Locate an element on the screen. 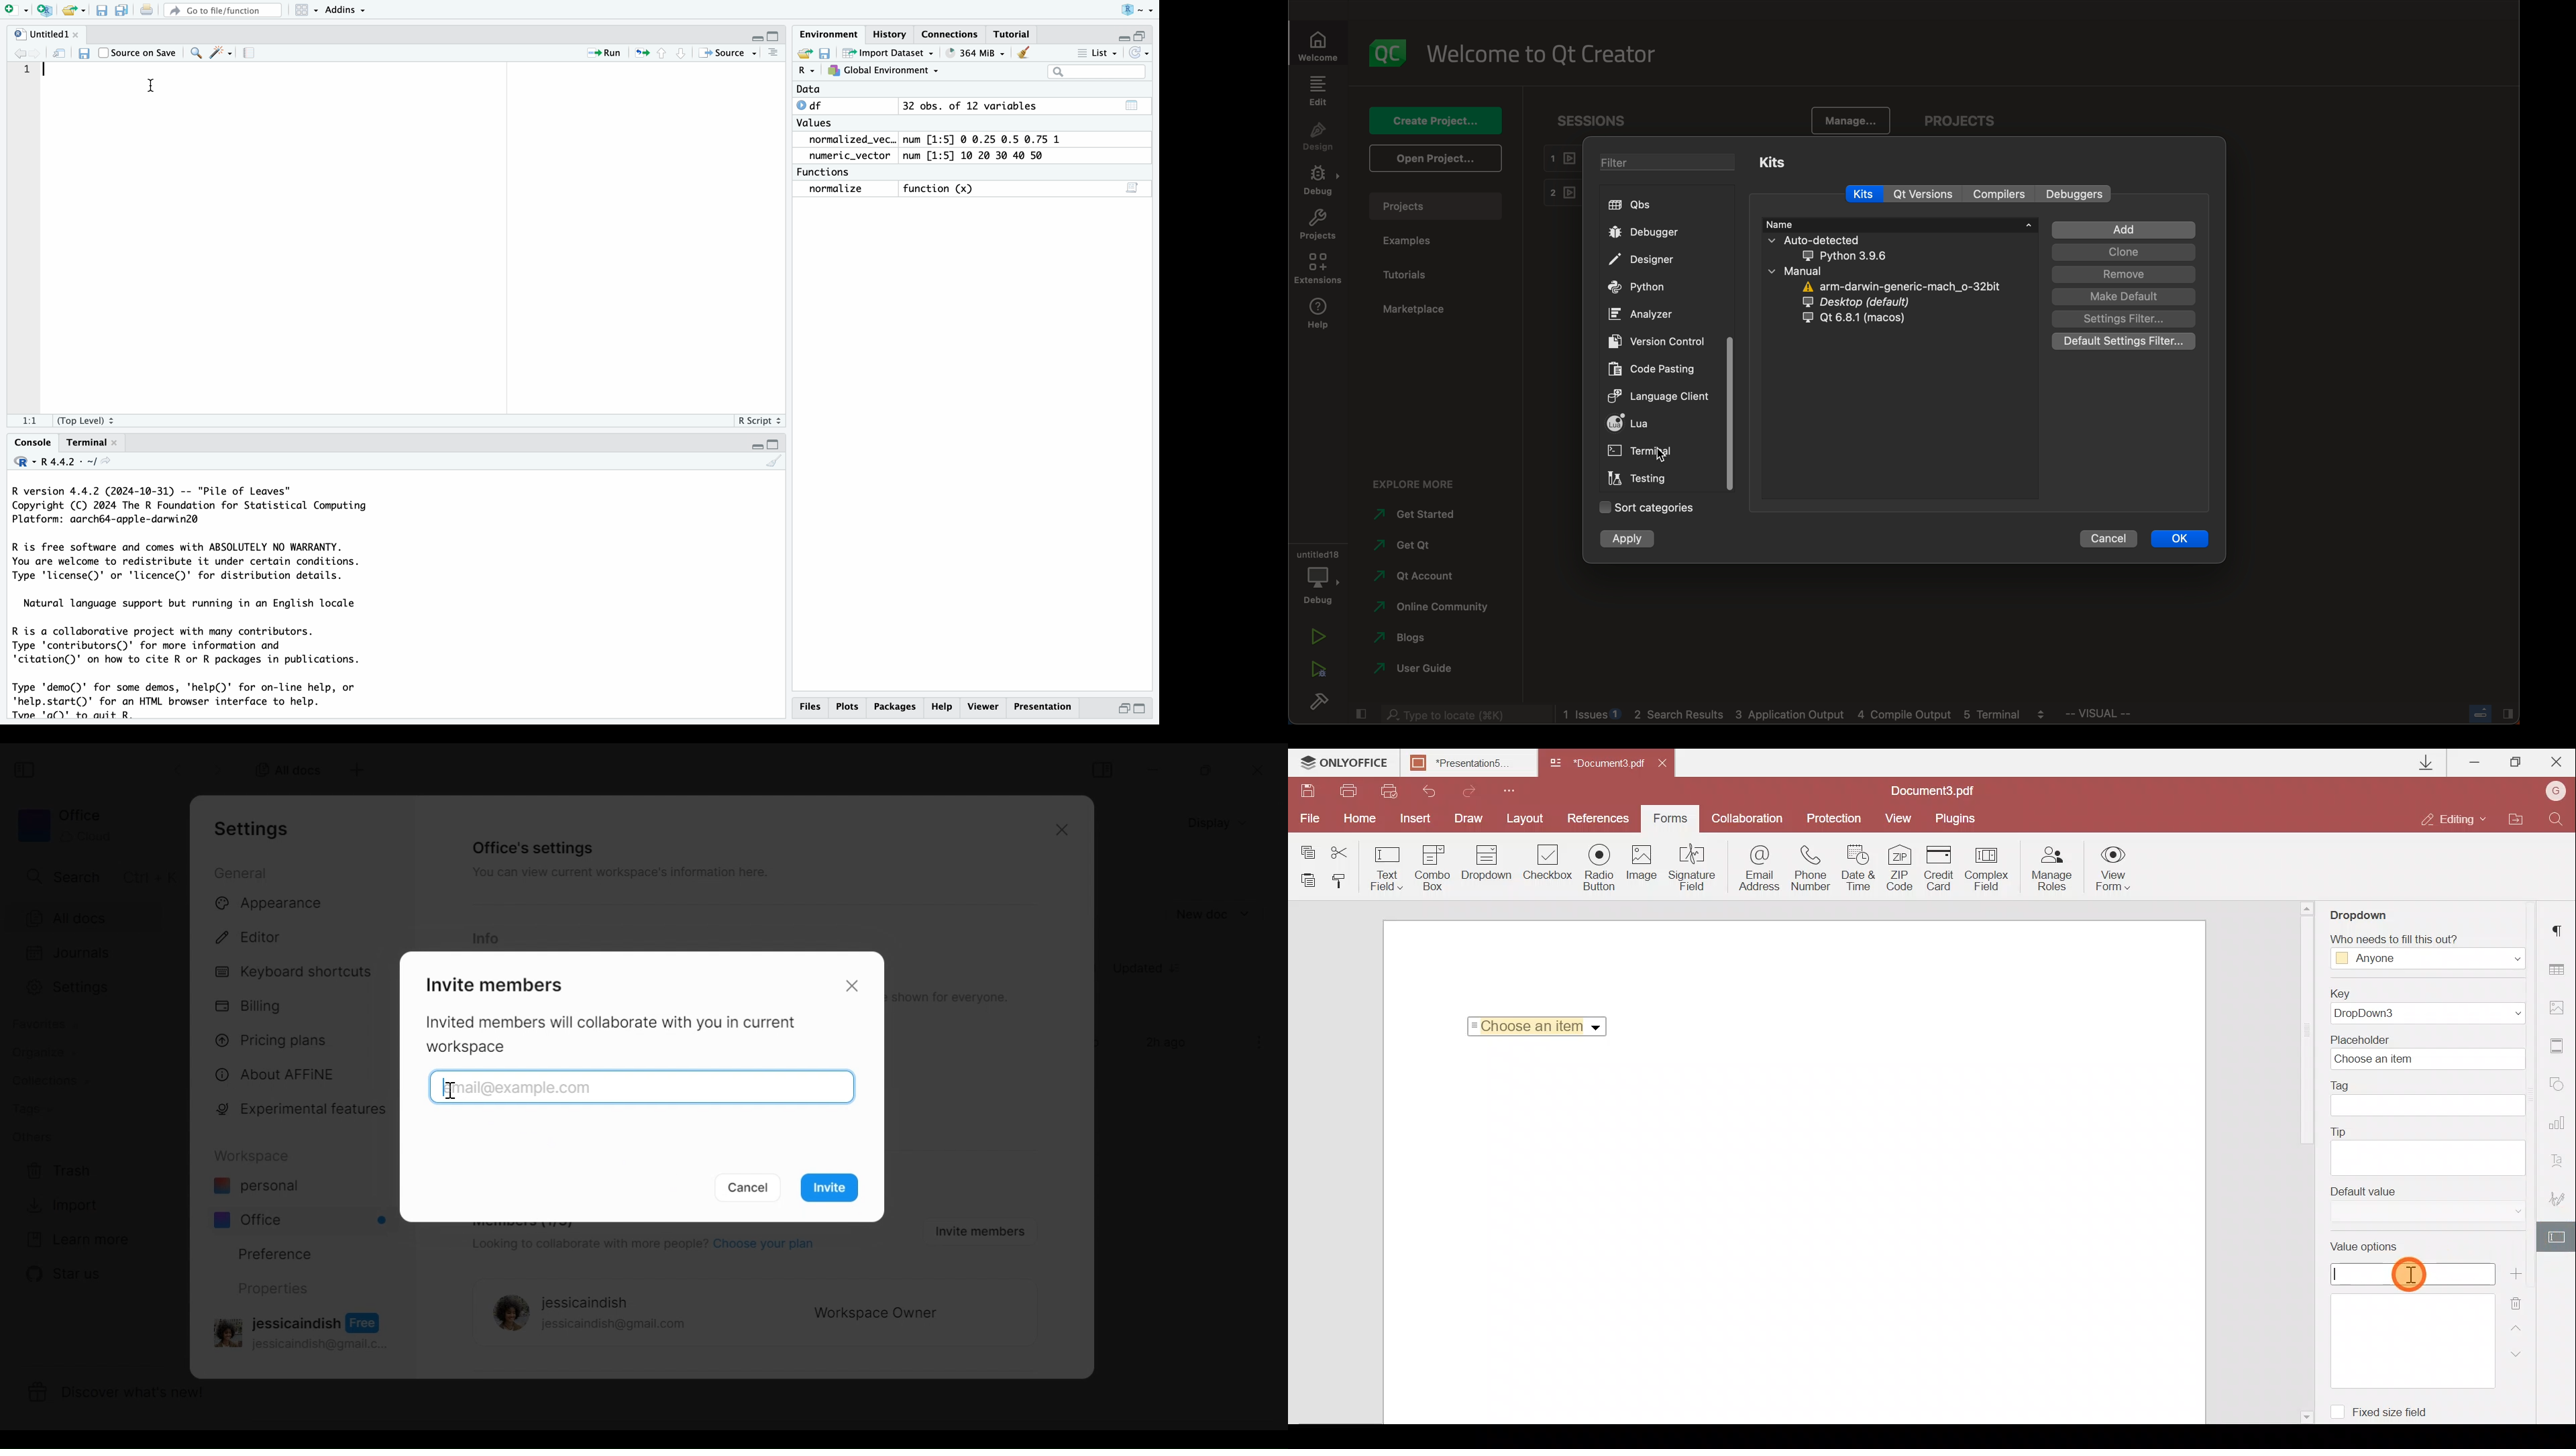 This screenshot has height=1456, width=2576. Import Dataset is located at coordinates (890, 52).